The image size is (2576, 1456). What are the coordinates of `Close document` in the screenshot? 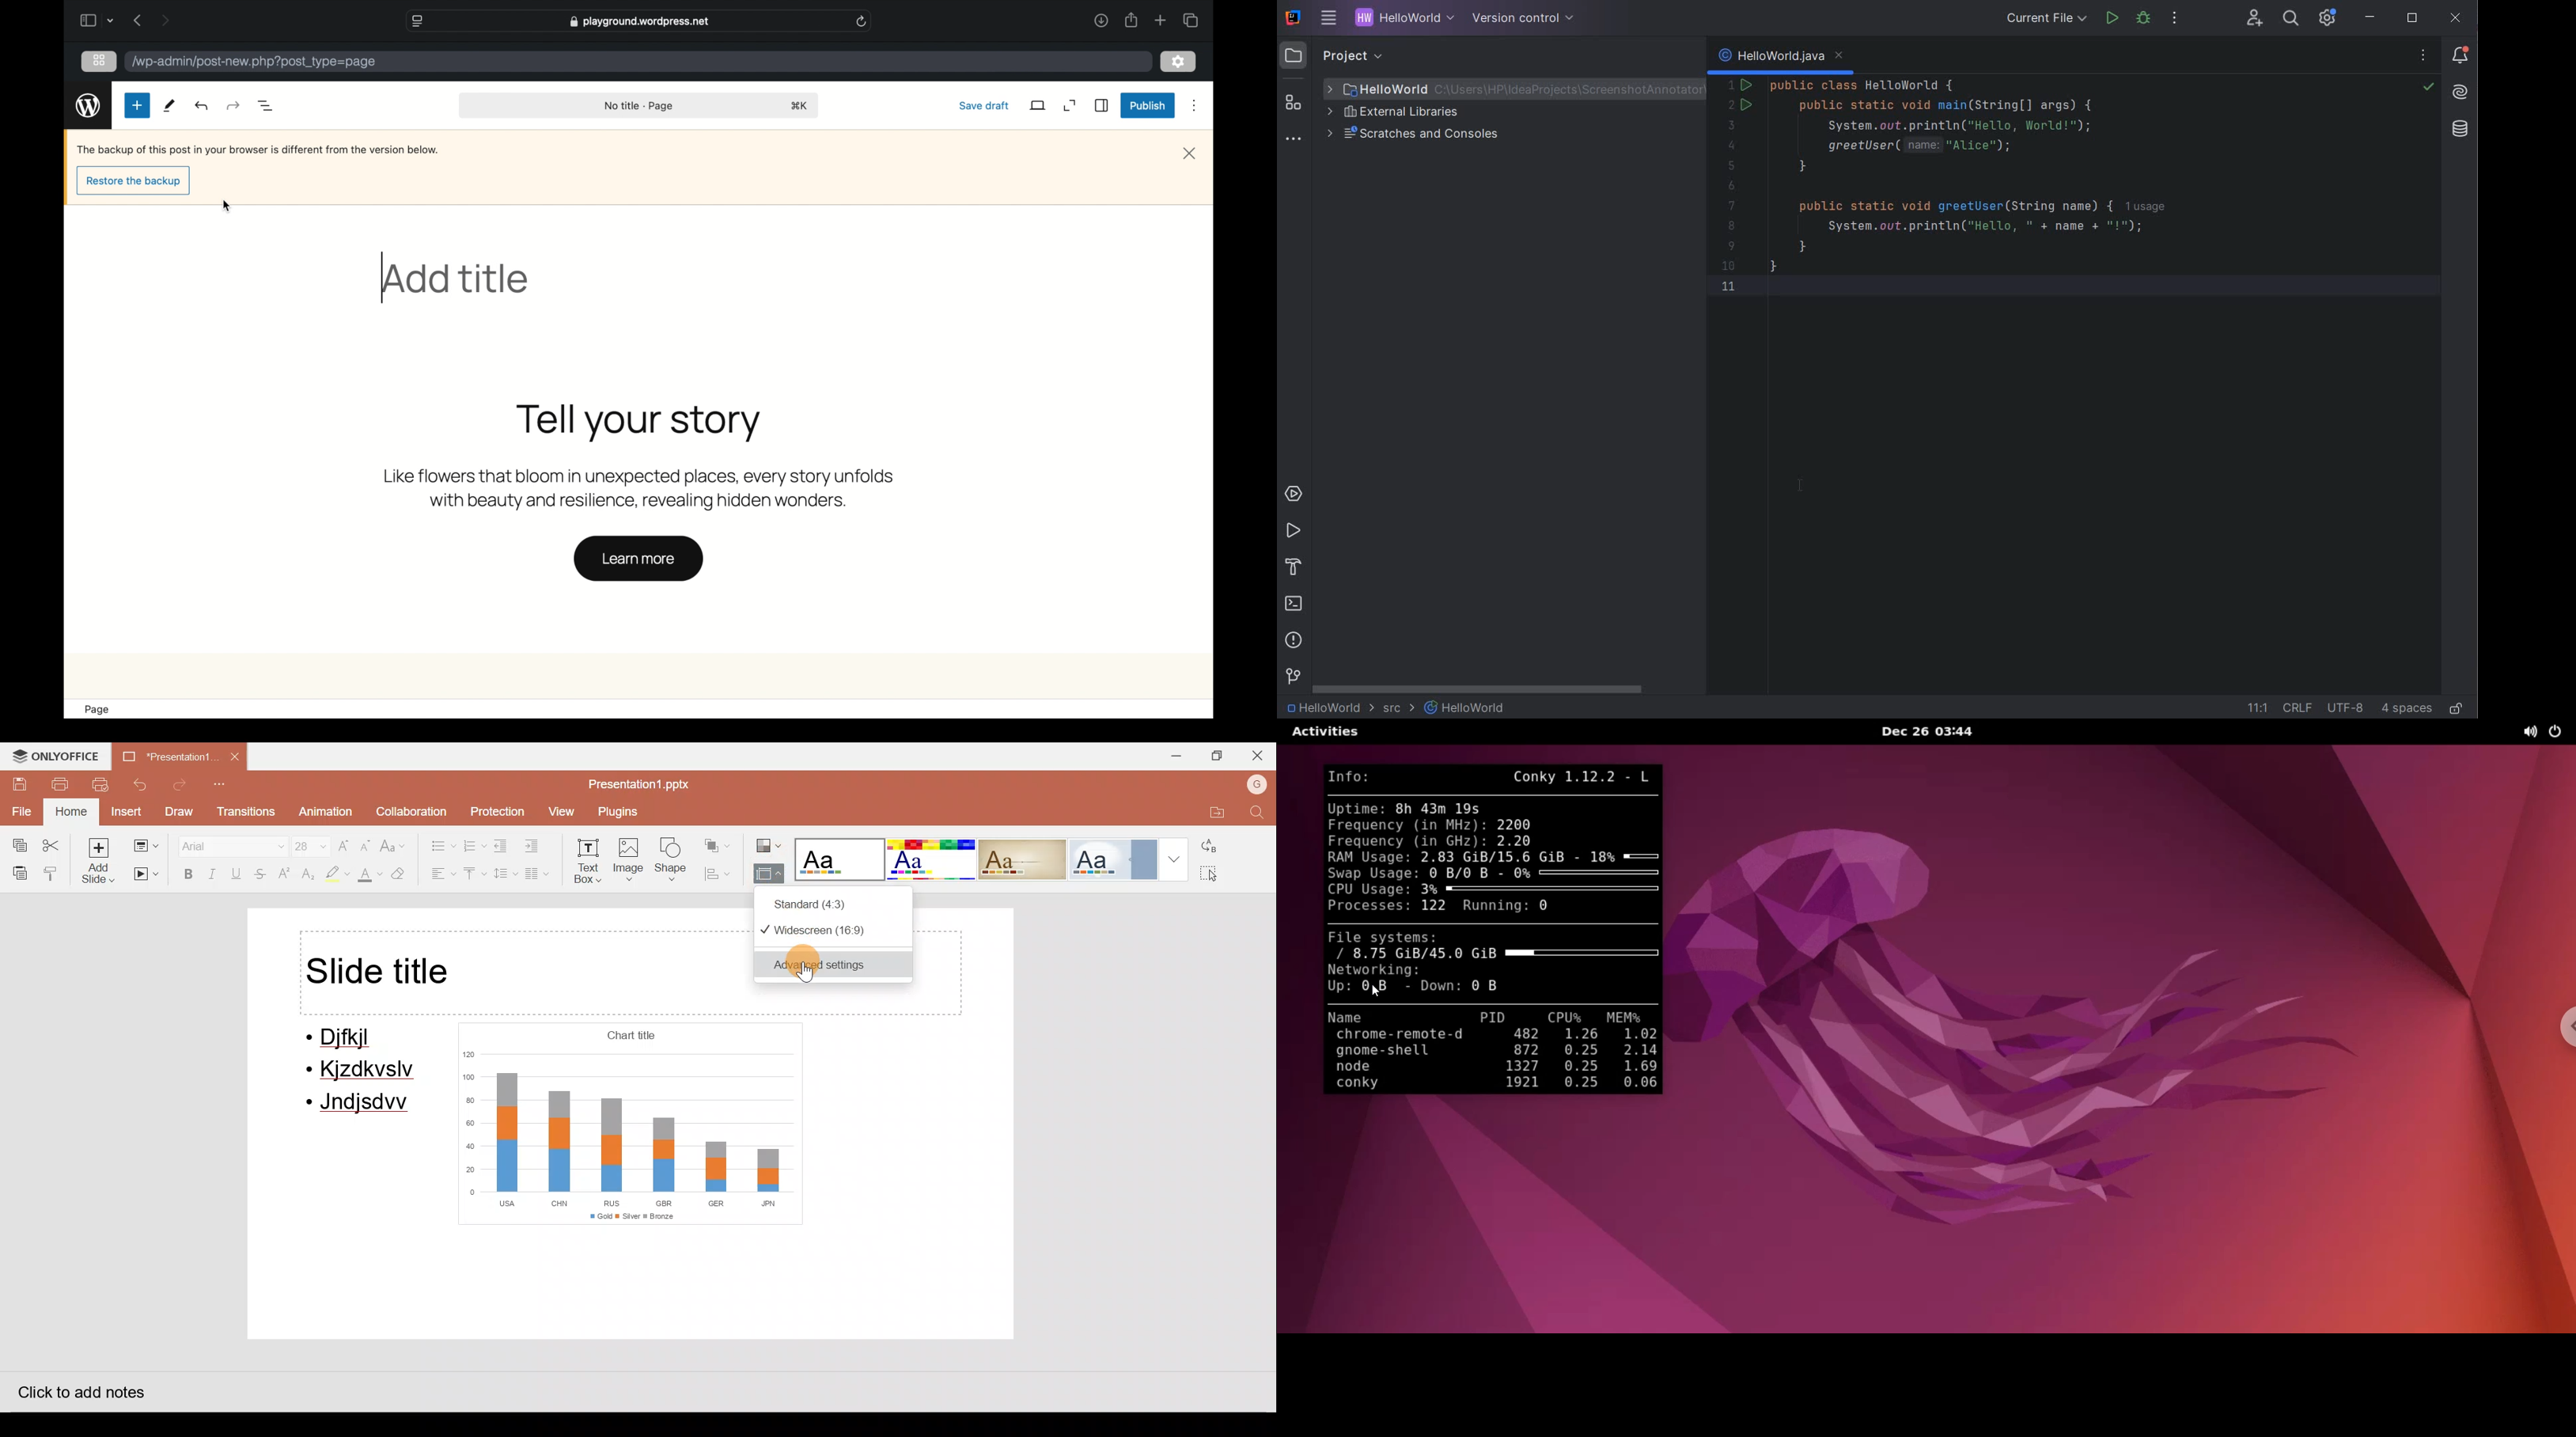 It's located at (236, 758).